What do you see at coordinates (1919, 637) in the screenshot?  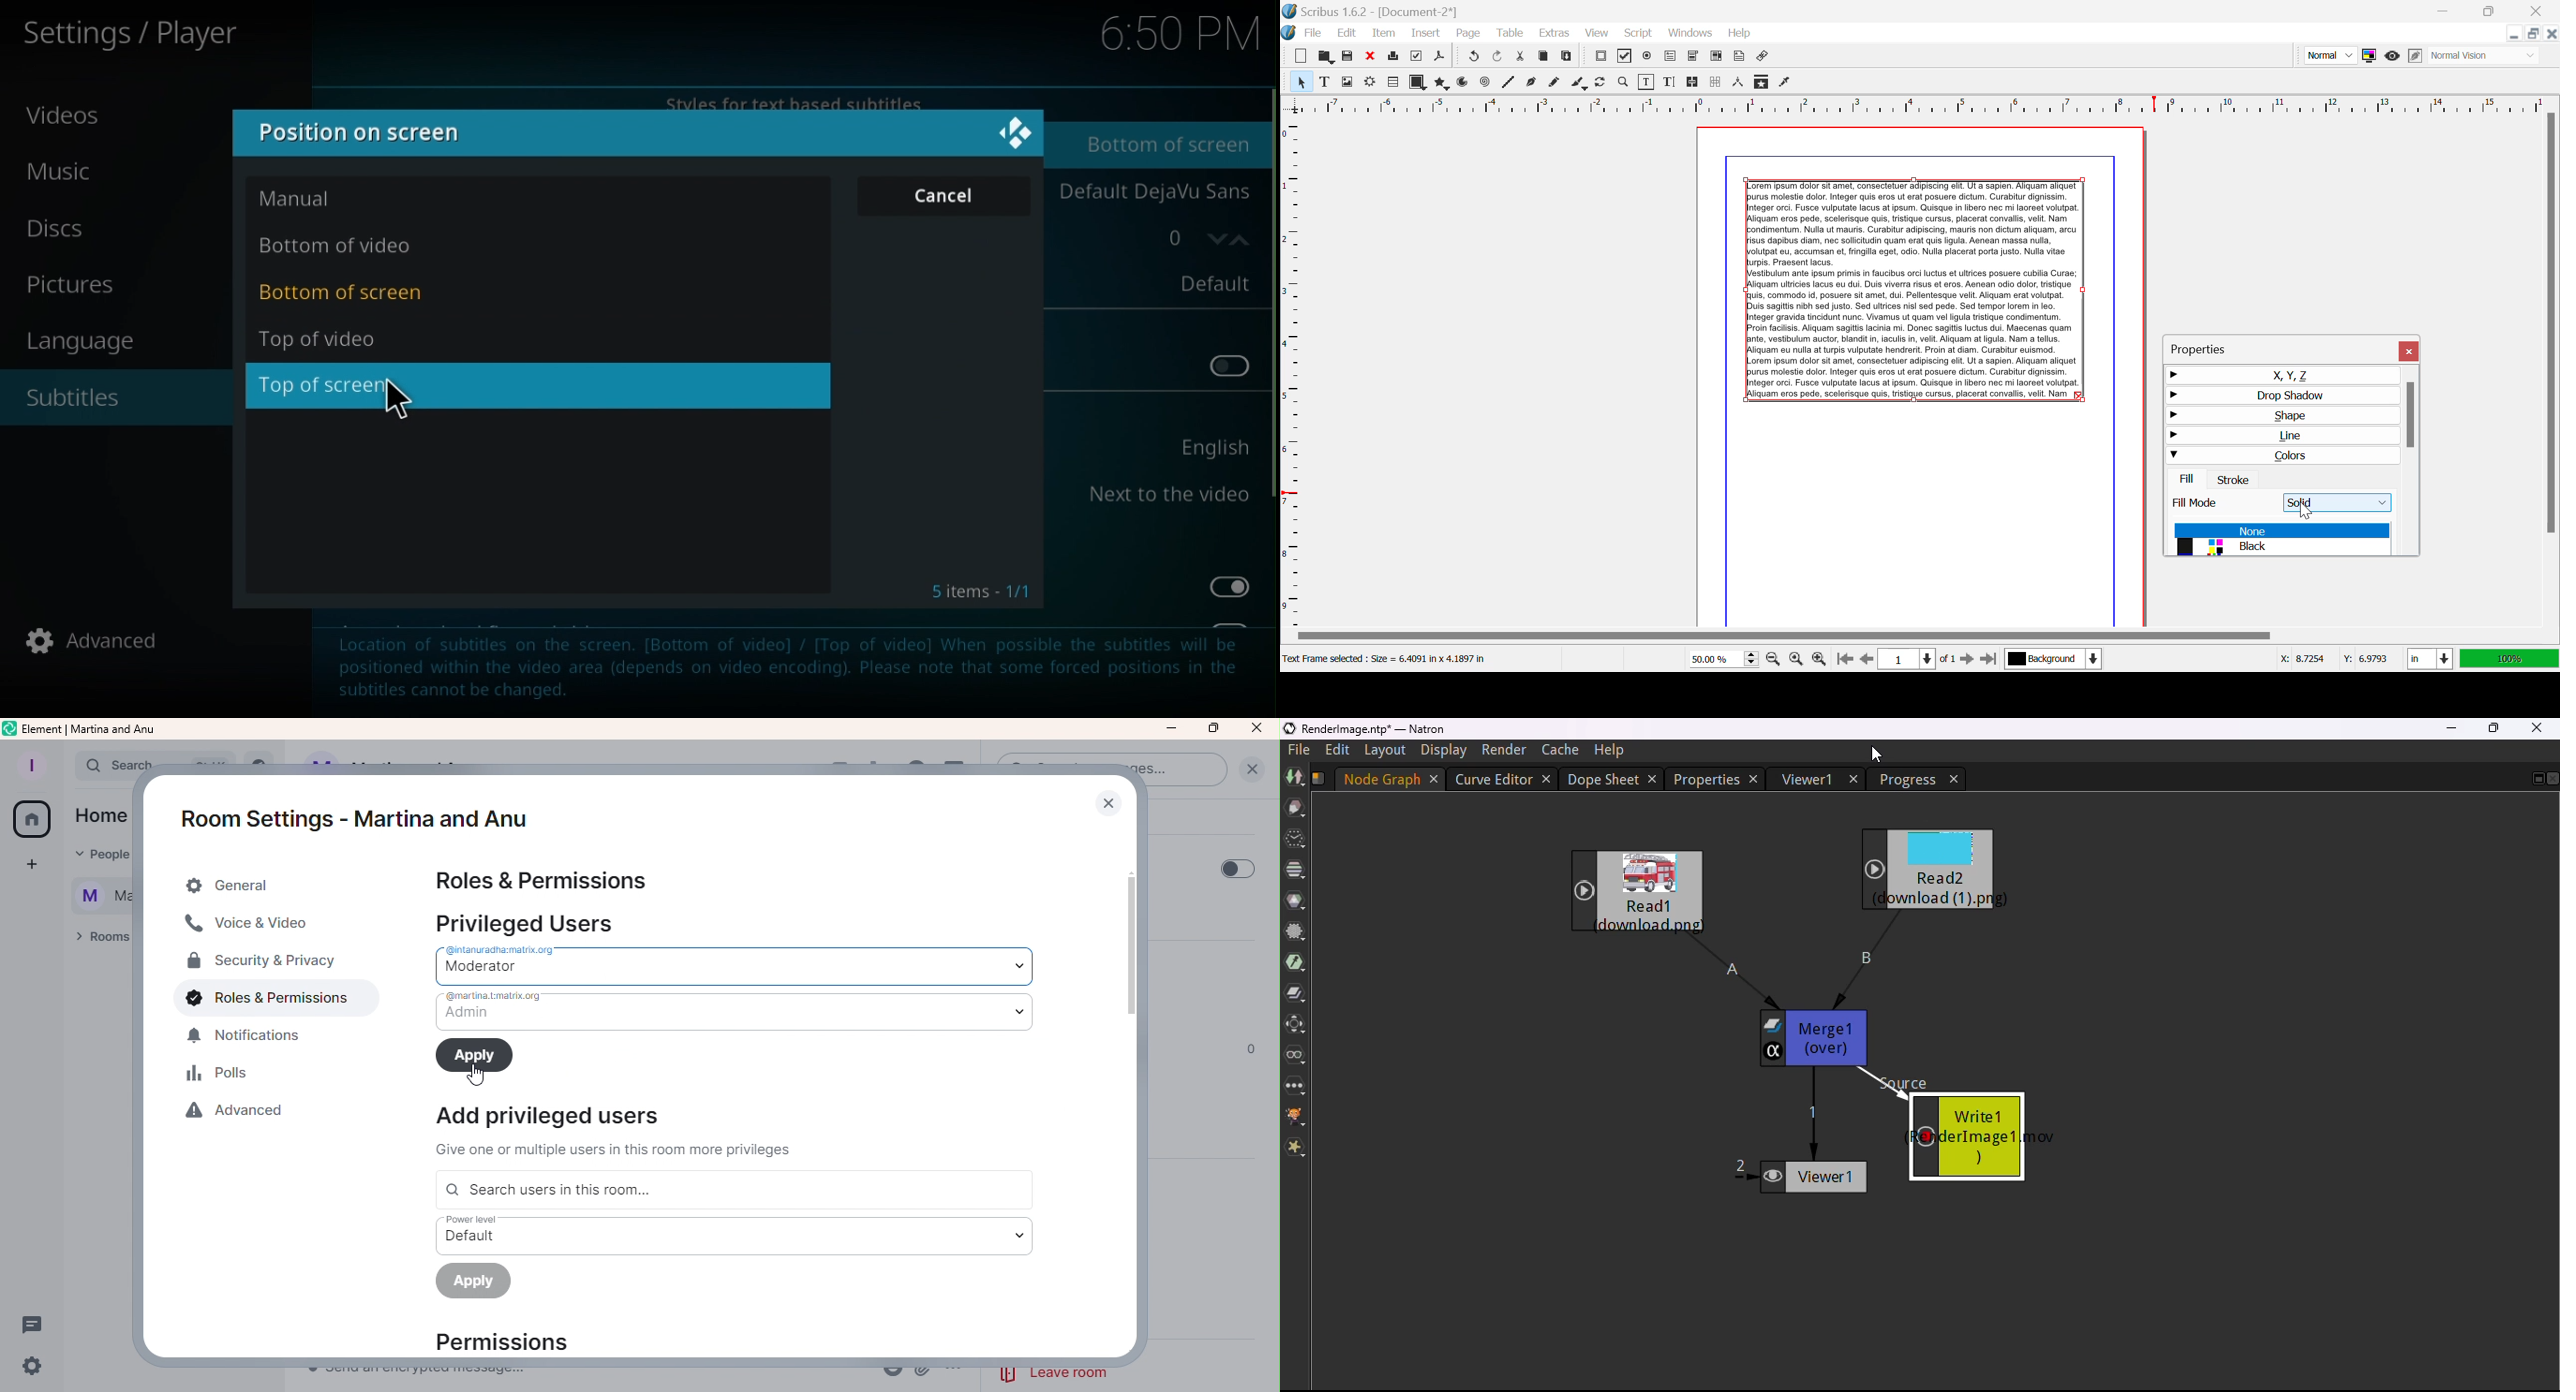 I see `Scroll Bar` at bounding box center [1919, 637].